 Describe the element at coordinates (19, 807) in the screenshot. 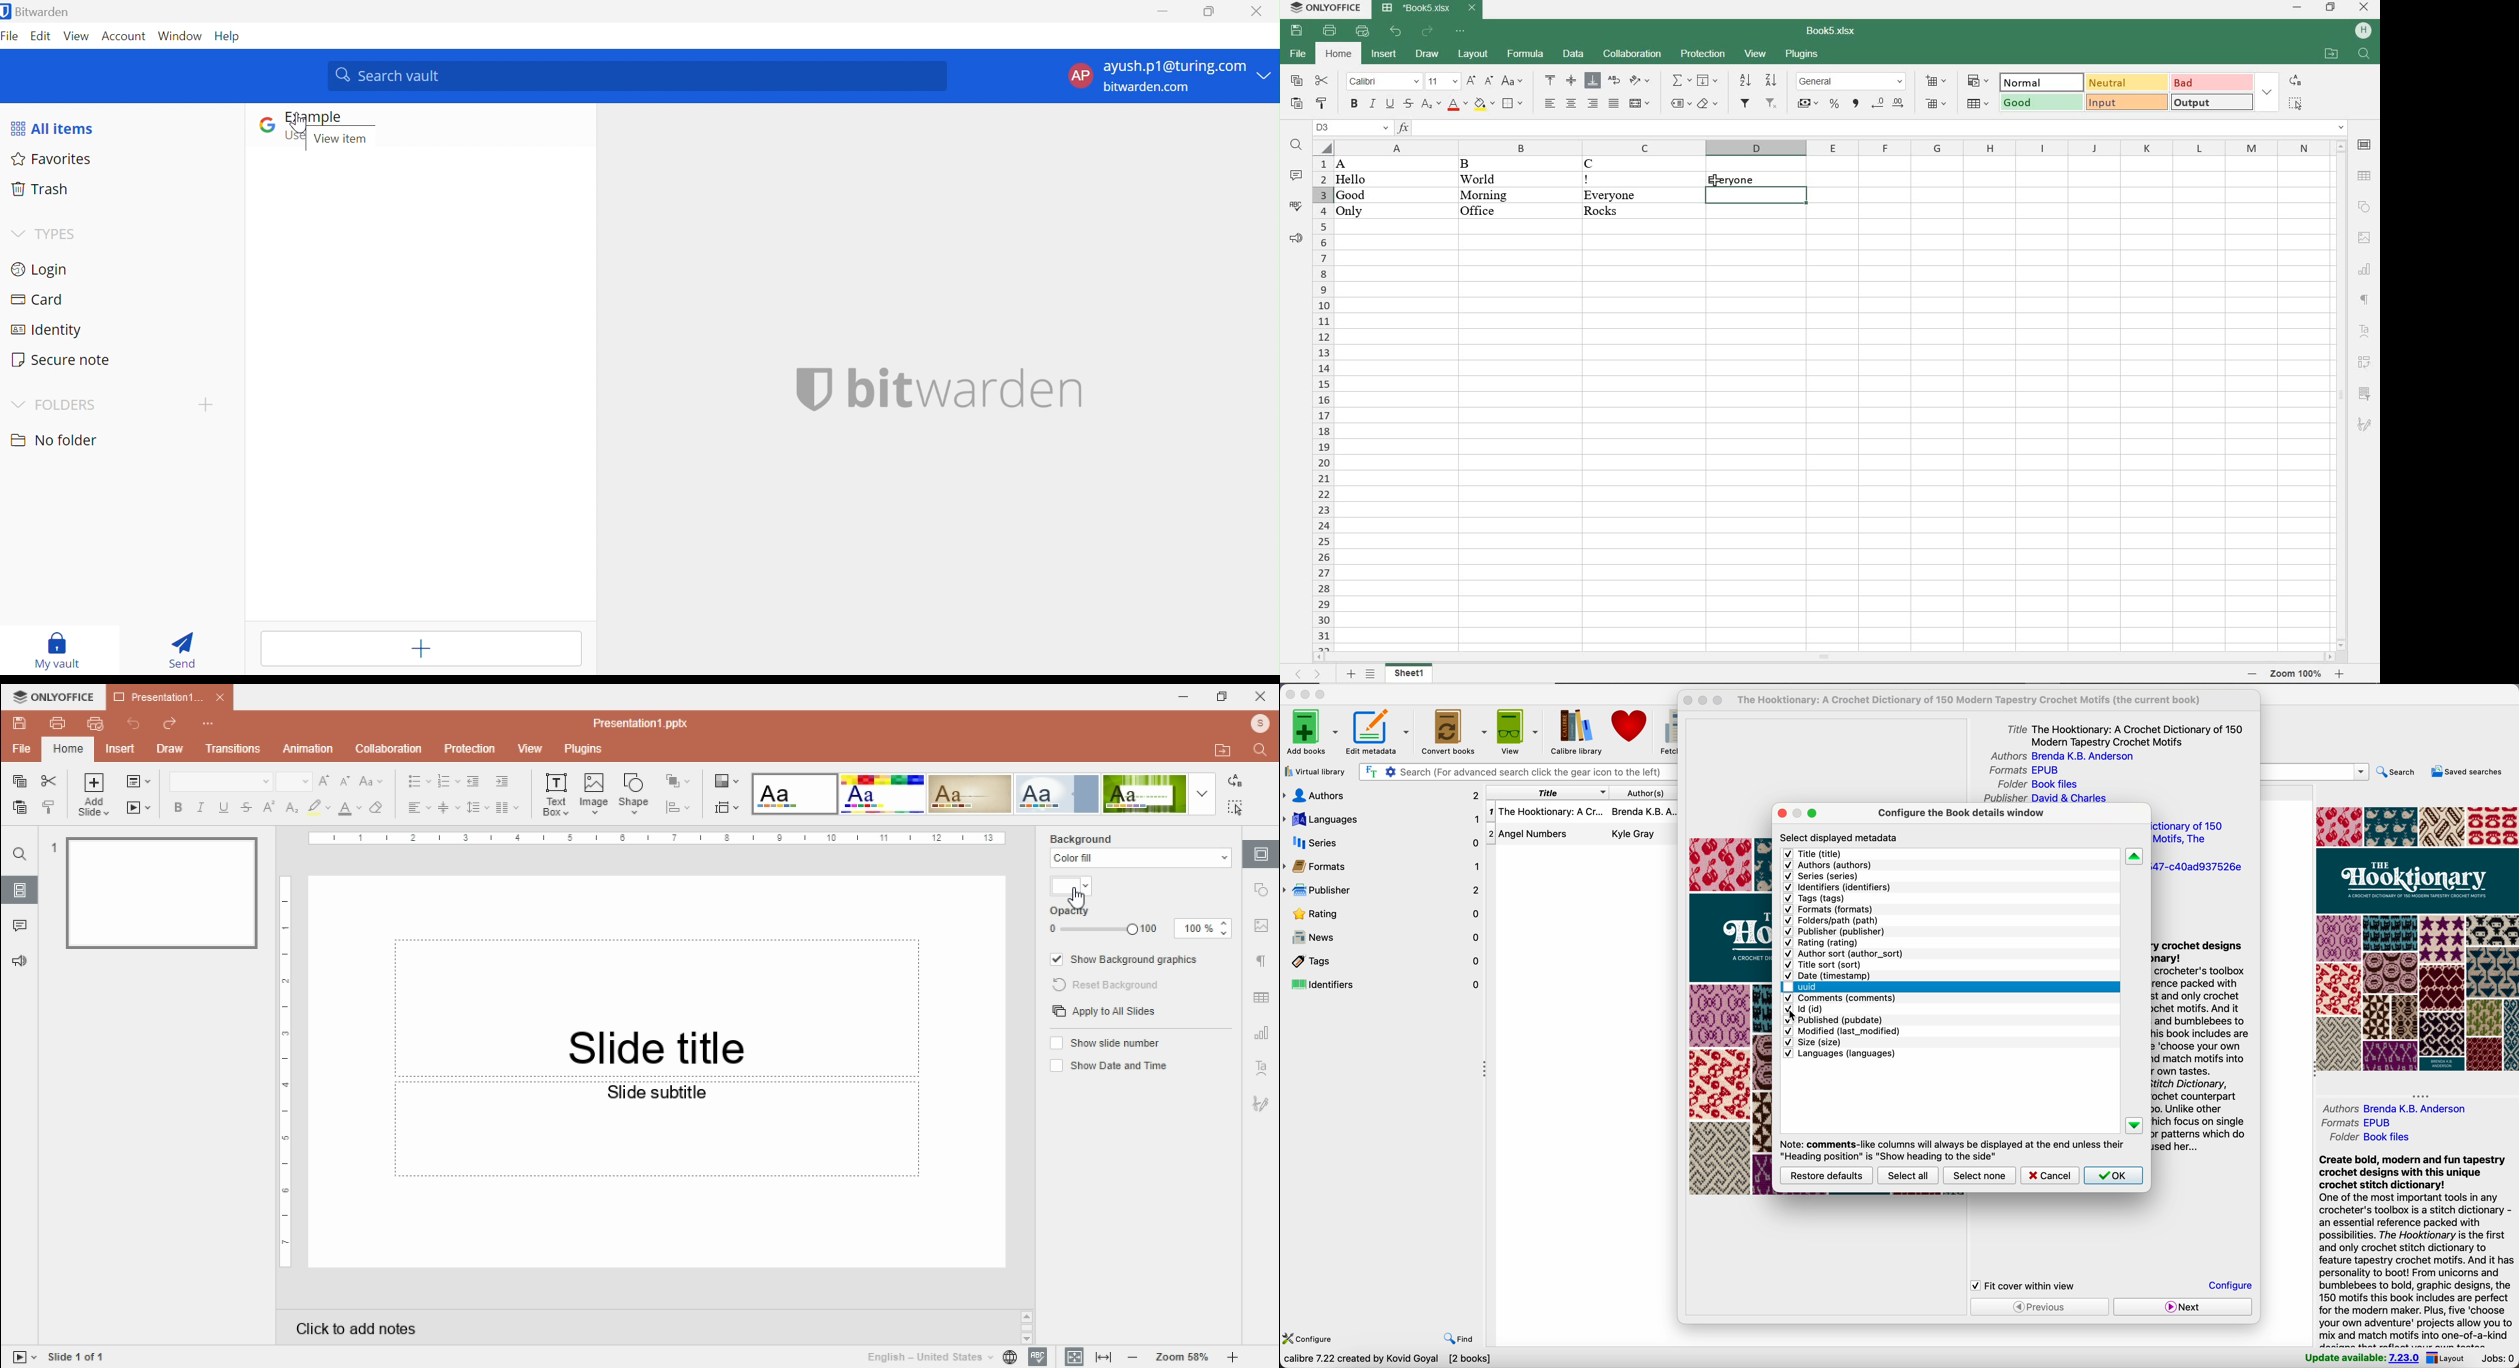

I see `paste` at that location.